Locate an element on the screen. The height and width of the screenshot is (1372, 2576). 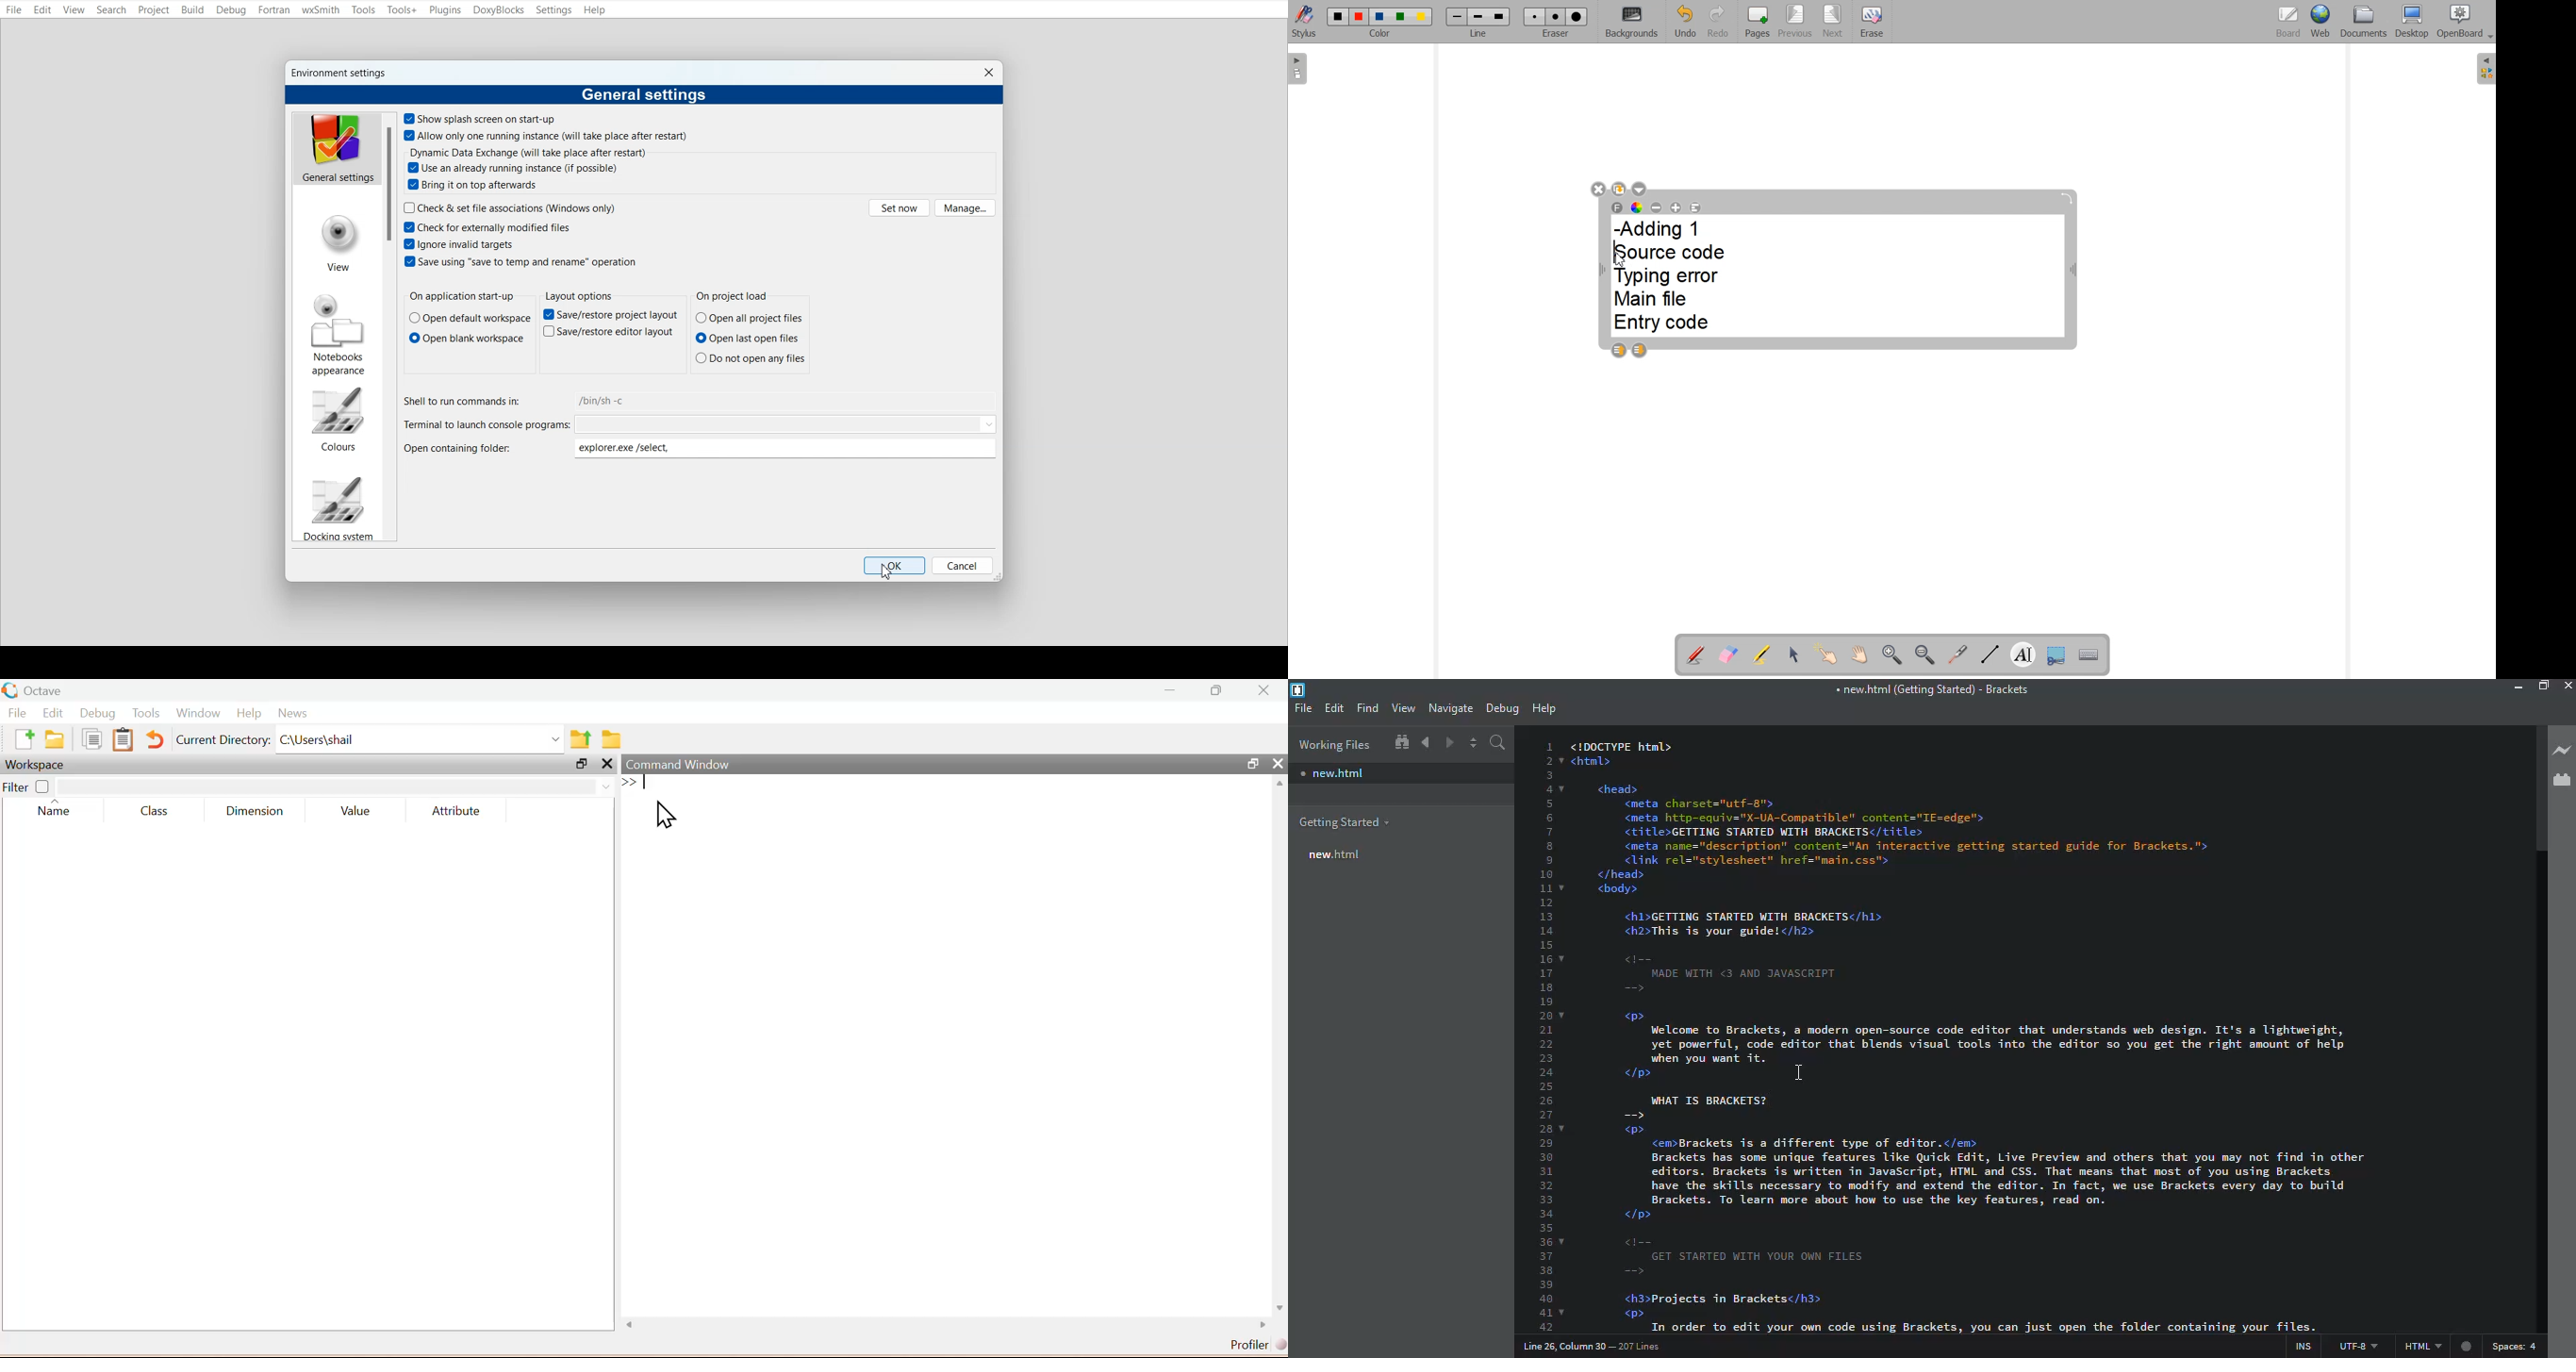
Class is located at coordinates (157, 812).